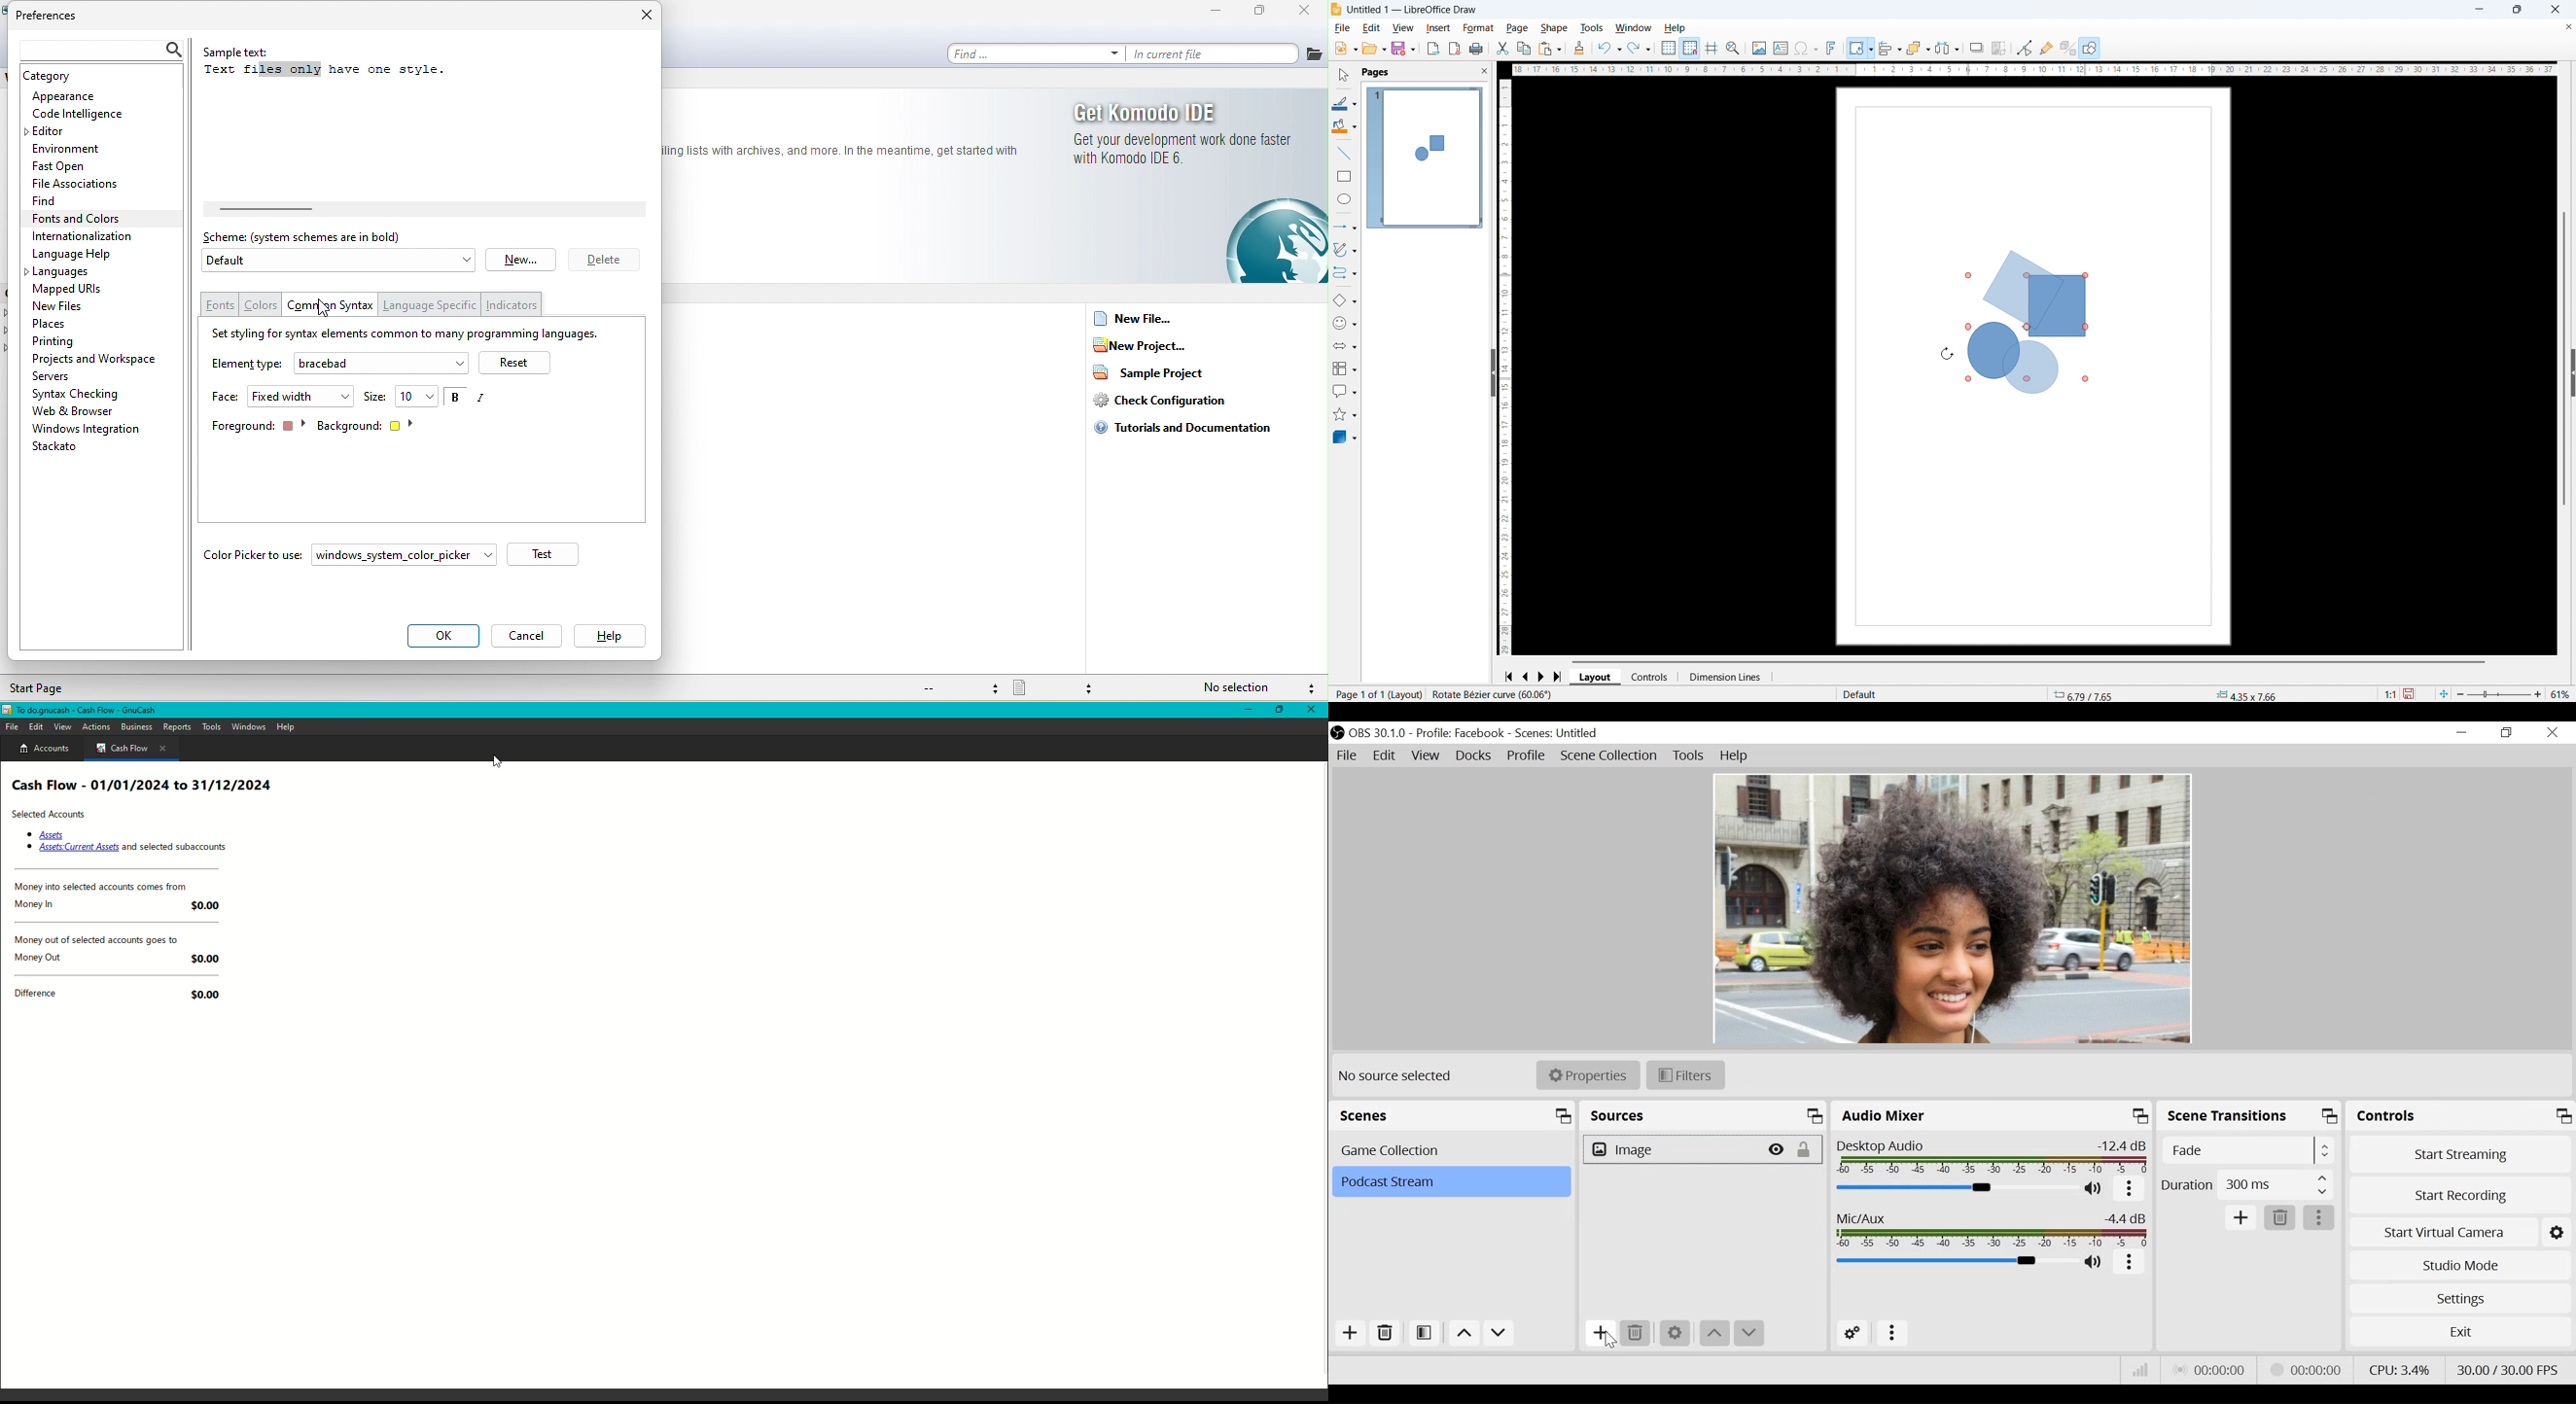 This screenshot has height=1428, width=2576. What do you see at coordinates (1527, 757) in the screenshot?
I see `Profile` at bounding box center [1527, 757].